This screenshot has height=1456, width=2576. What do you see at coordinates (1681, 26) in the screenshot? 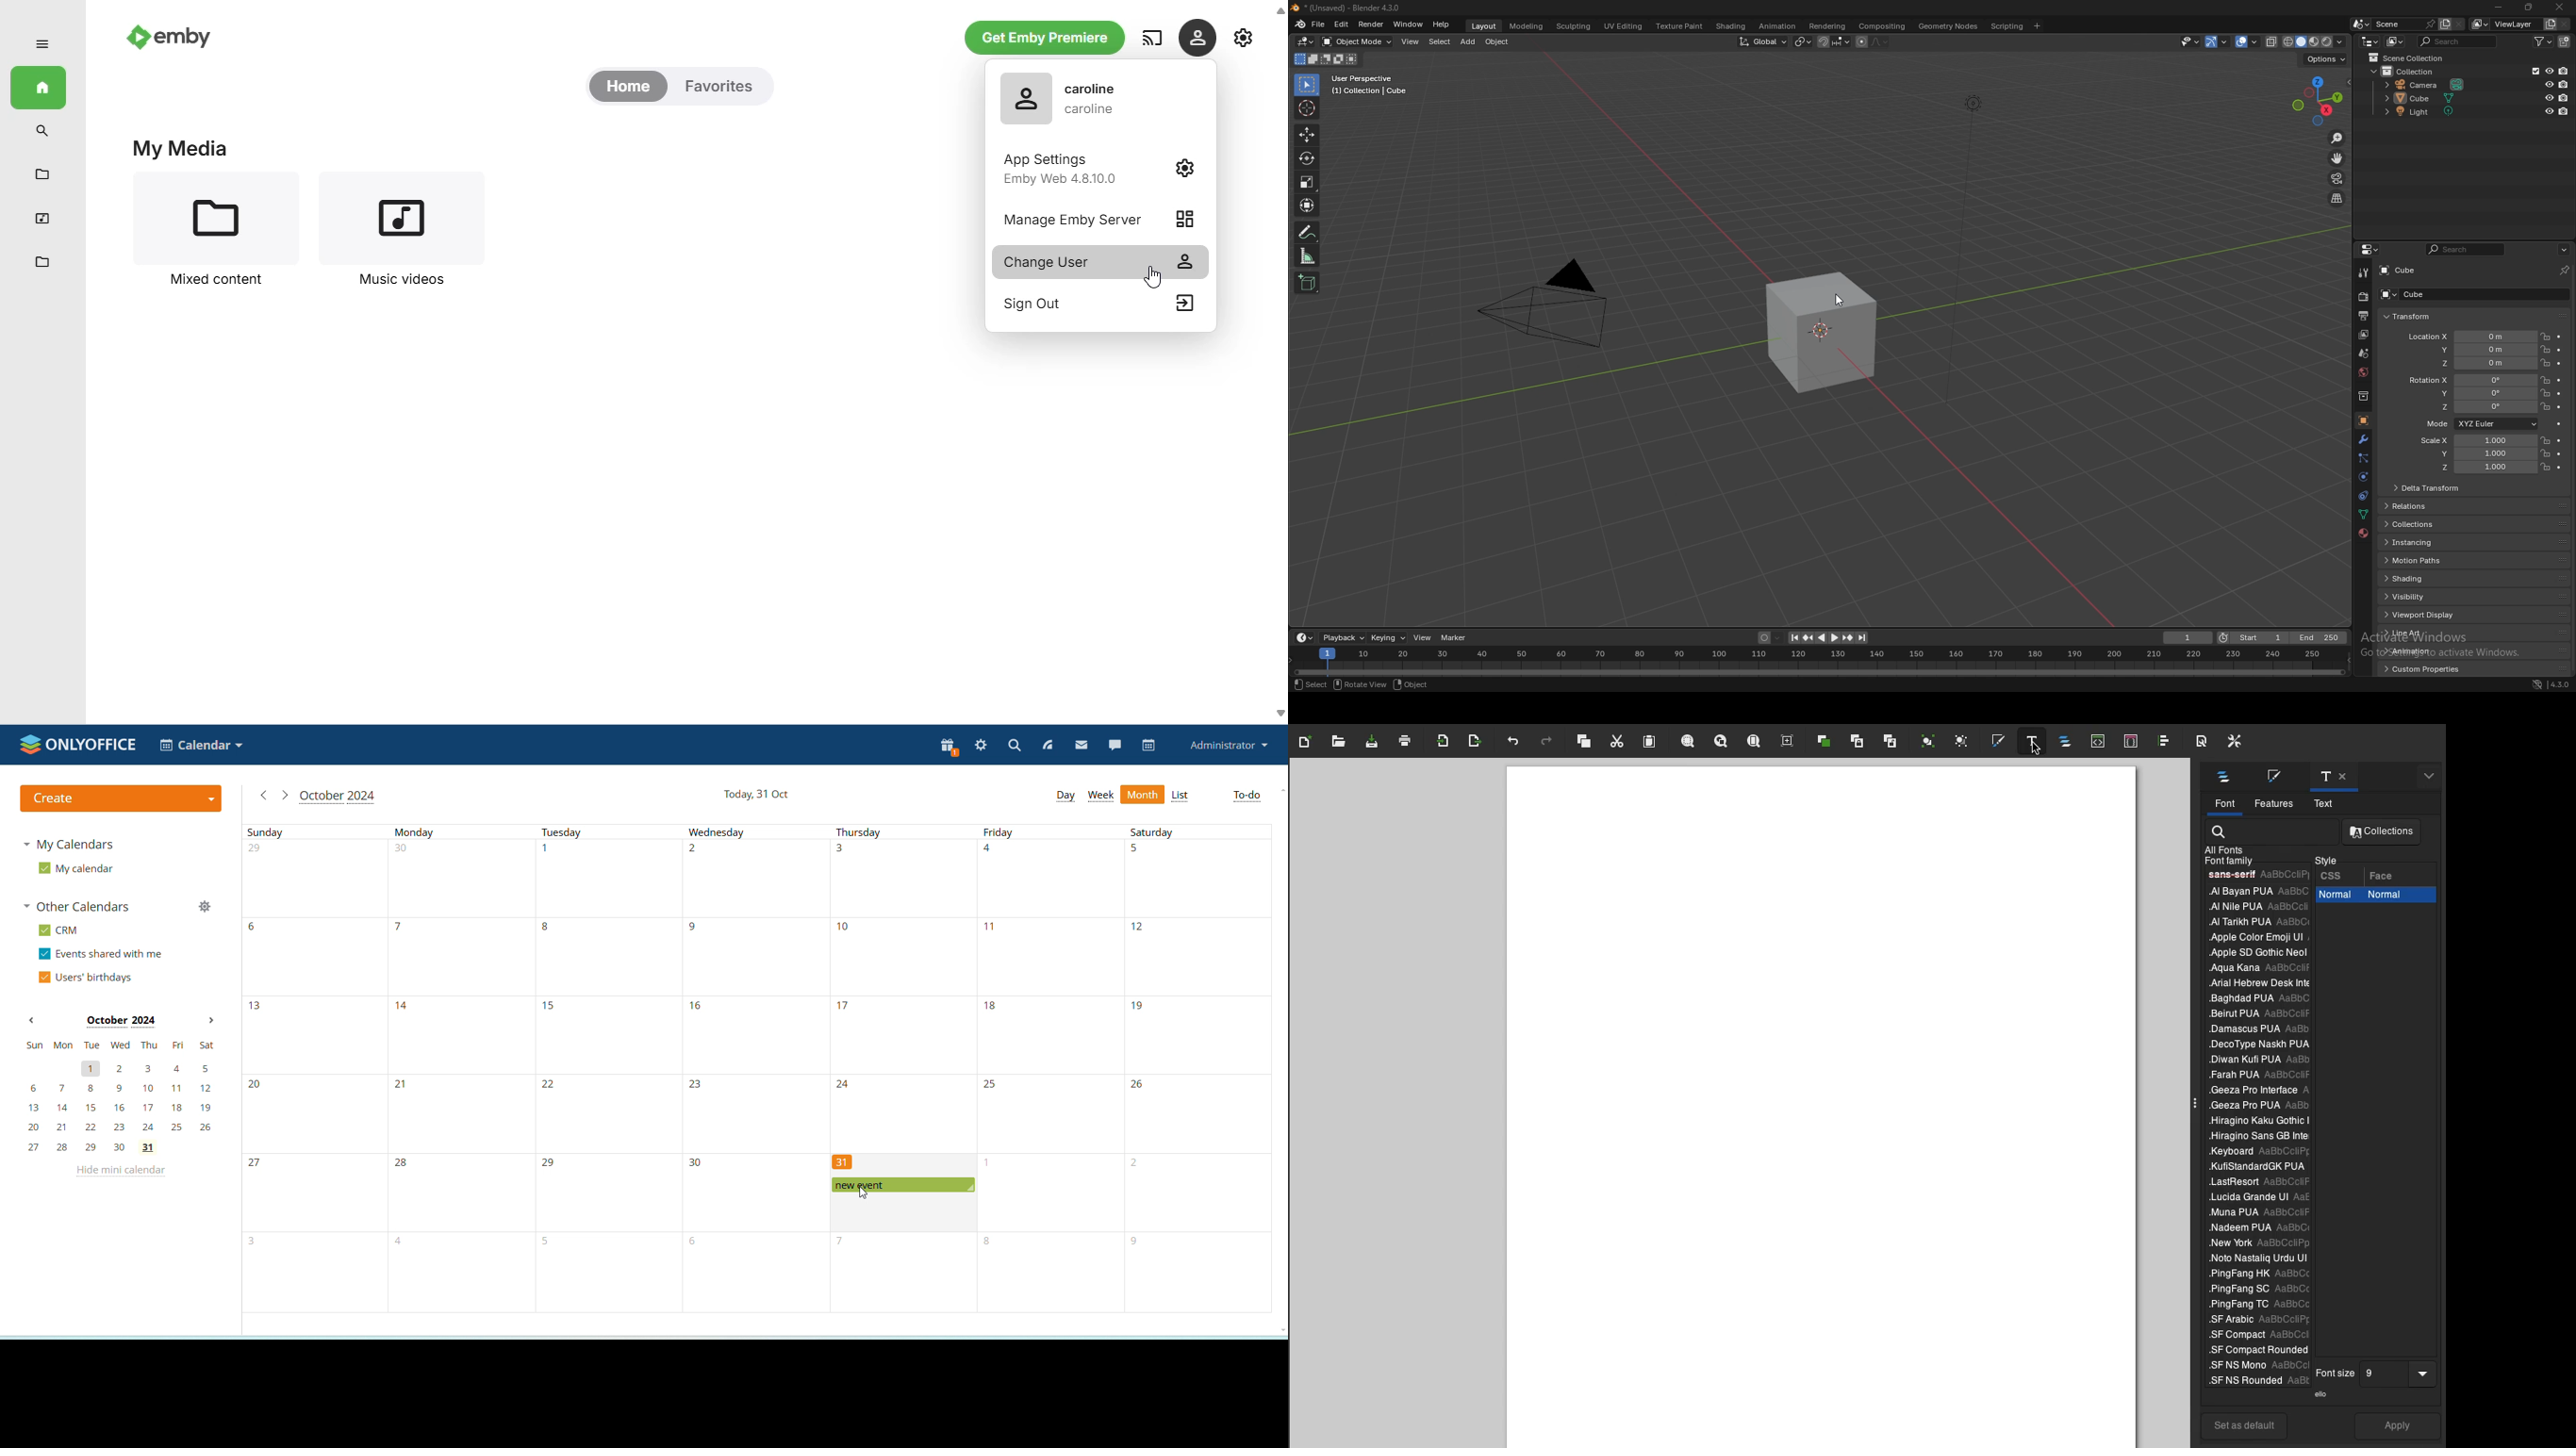
I see `texture paint` at bounding box center [1681, 26].